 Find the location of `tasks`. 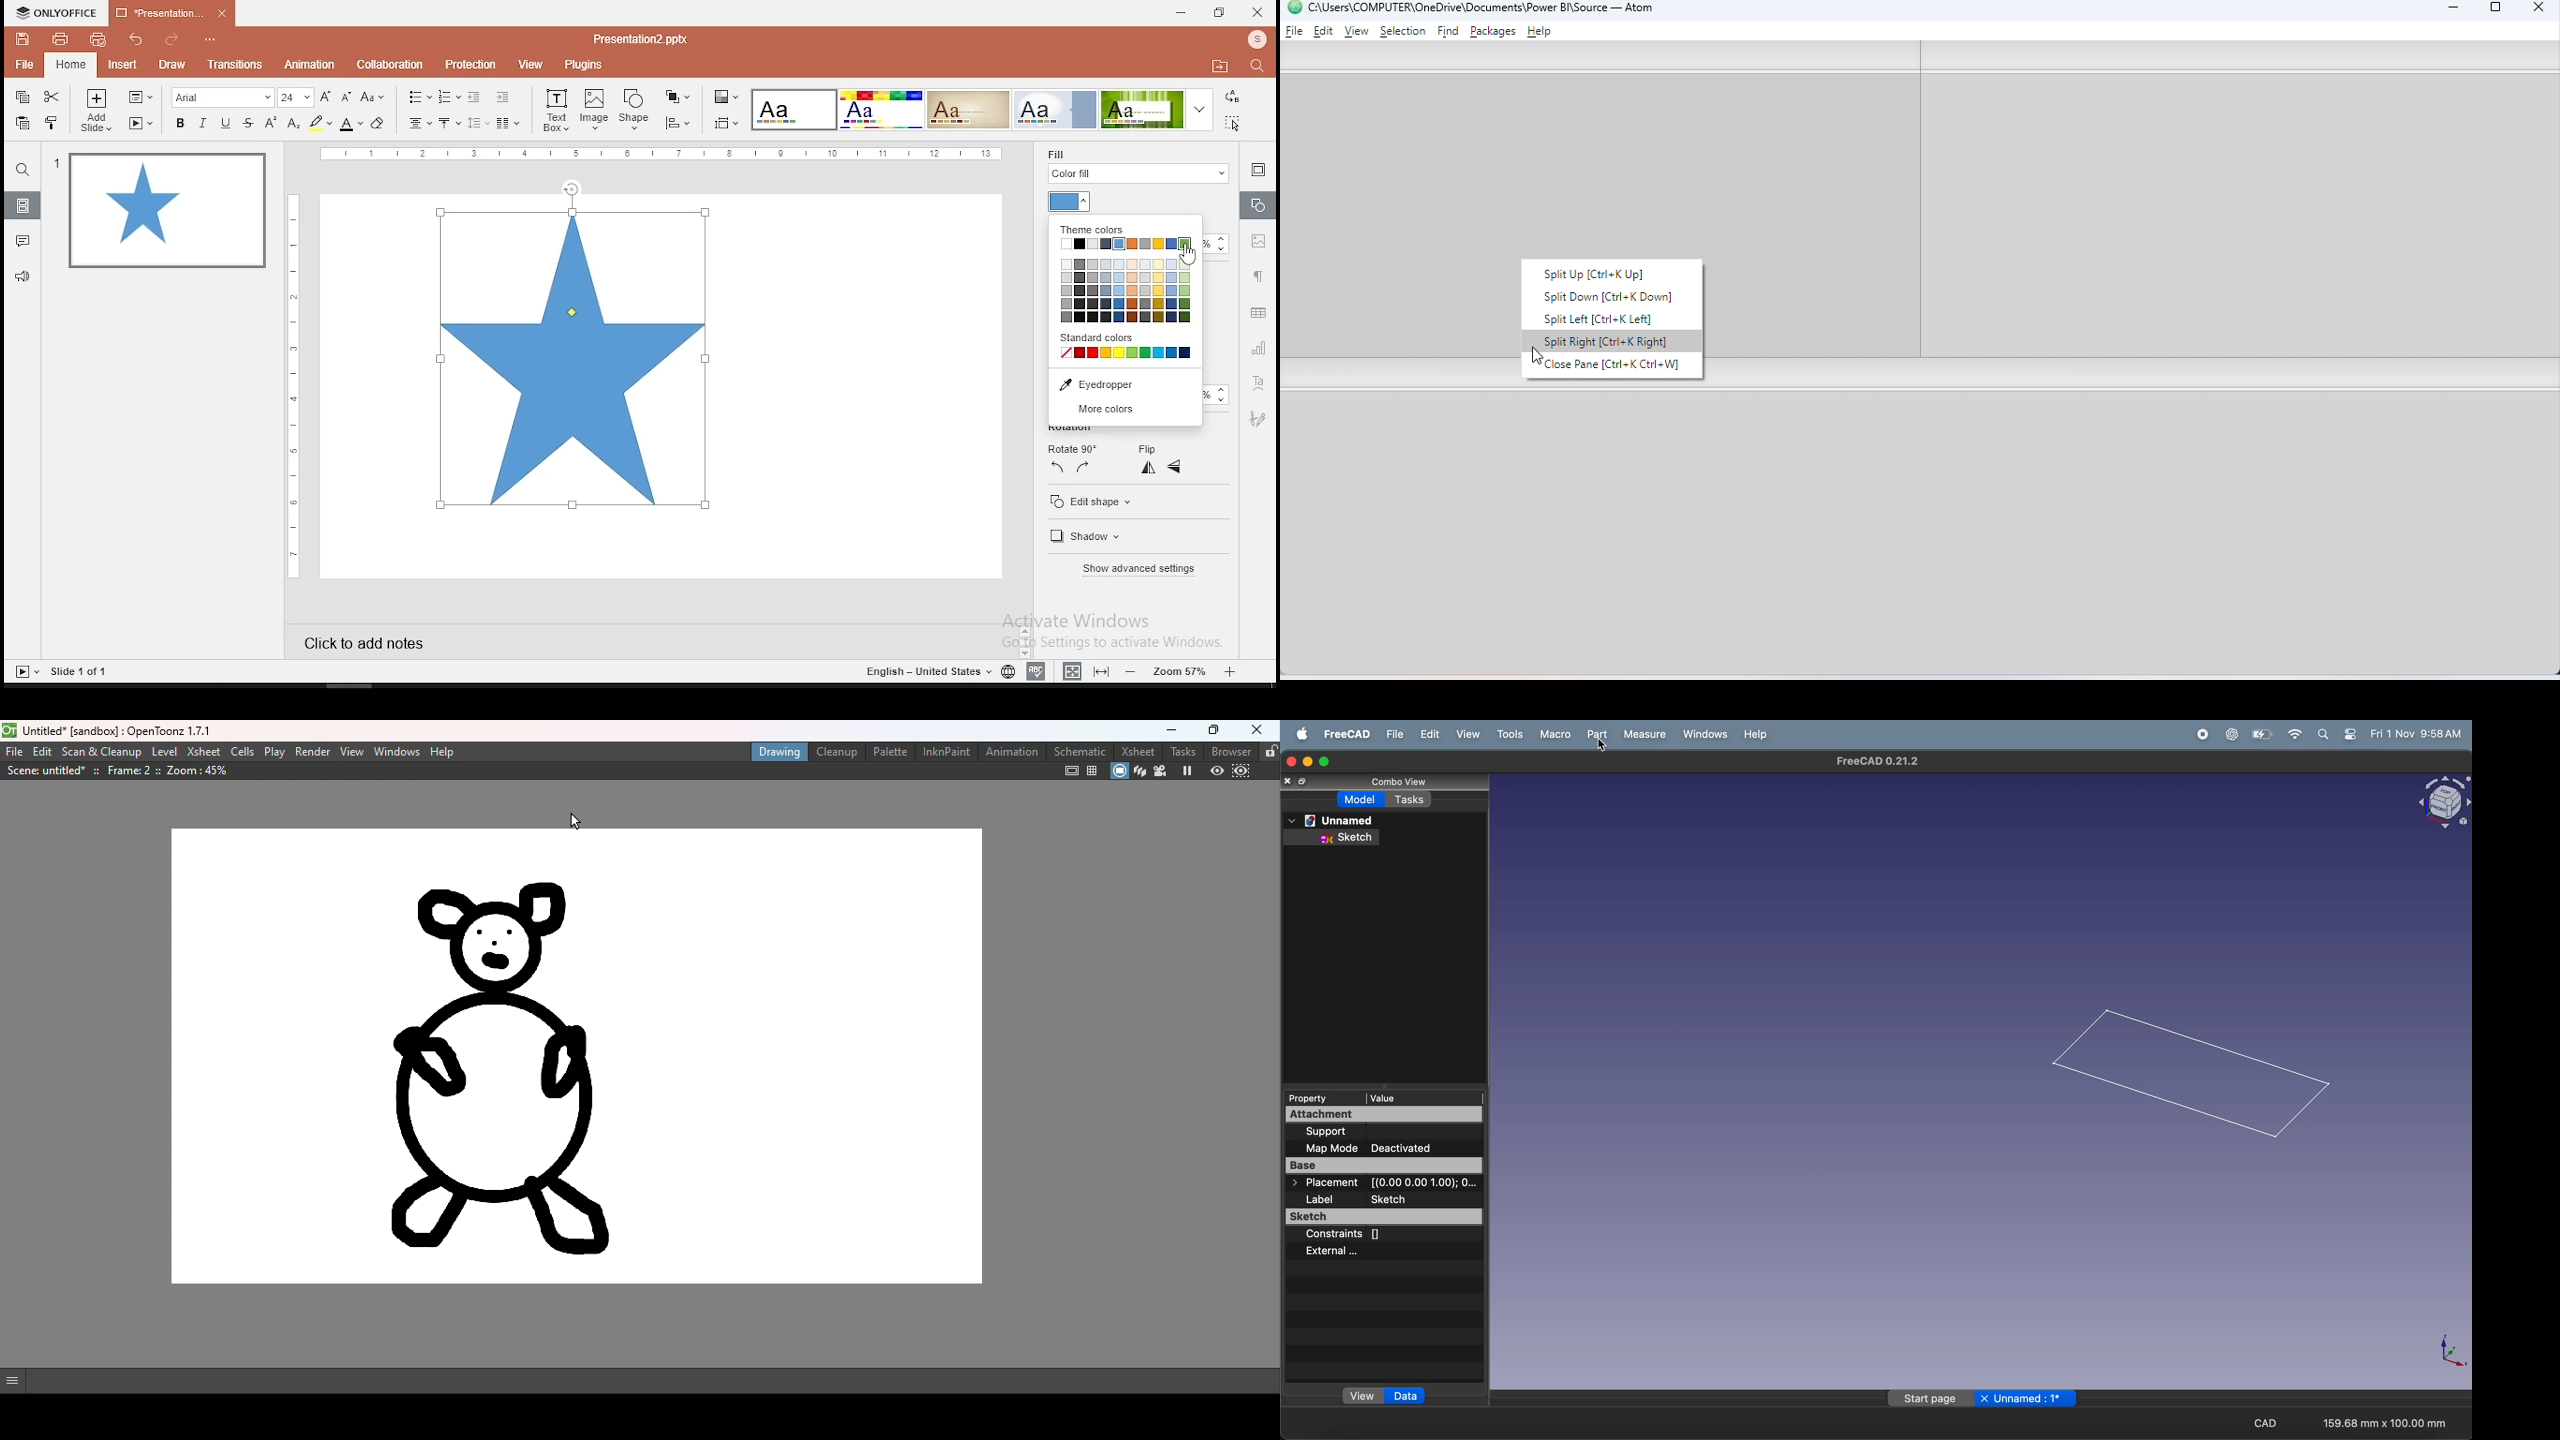

tasks is located at coordinates (1411, 802).